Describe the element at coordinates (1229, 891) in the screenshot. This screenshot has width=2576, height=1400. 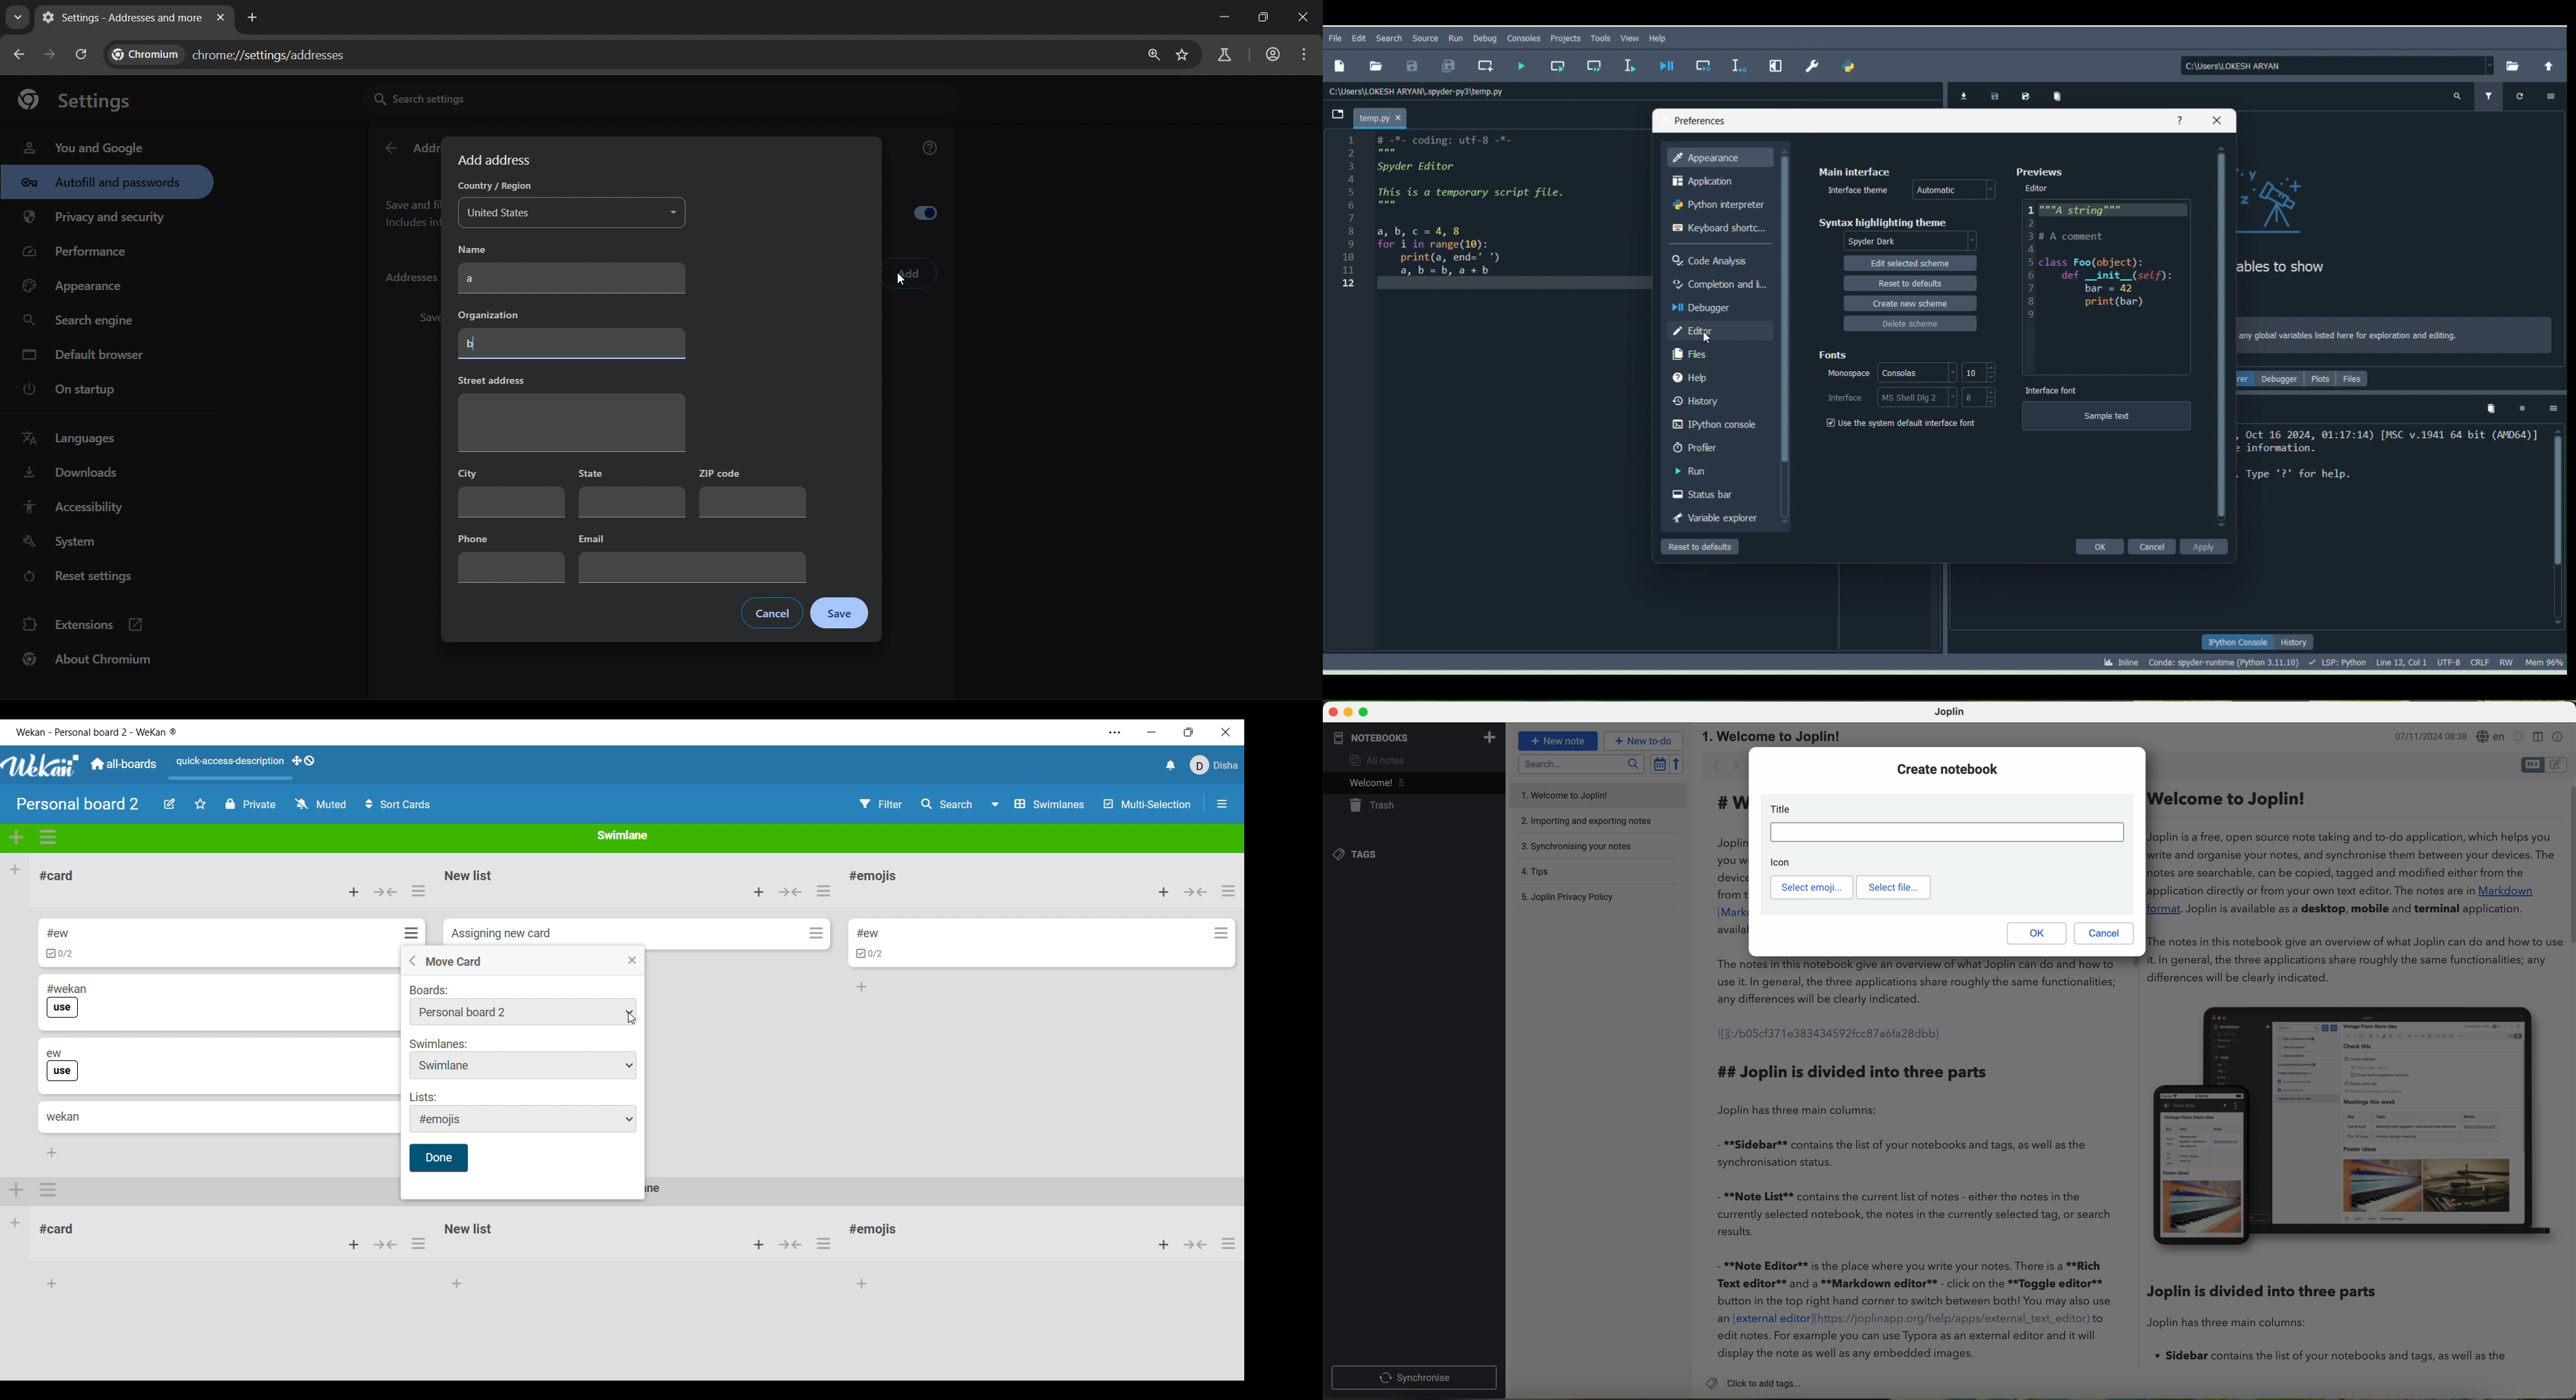
I see `List actions` at that location.